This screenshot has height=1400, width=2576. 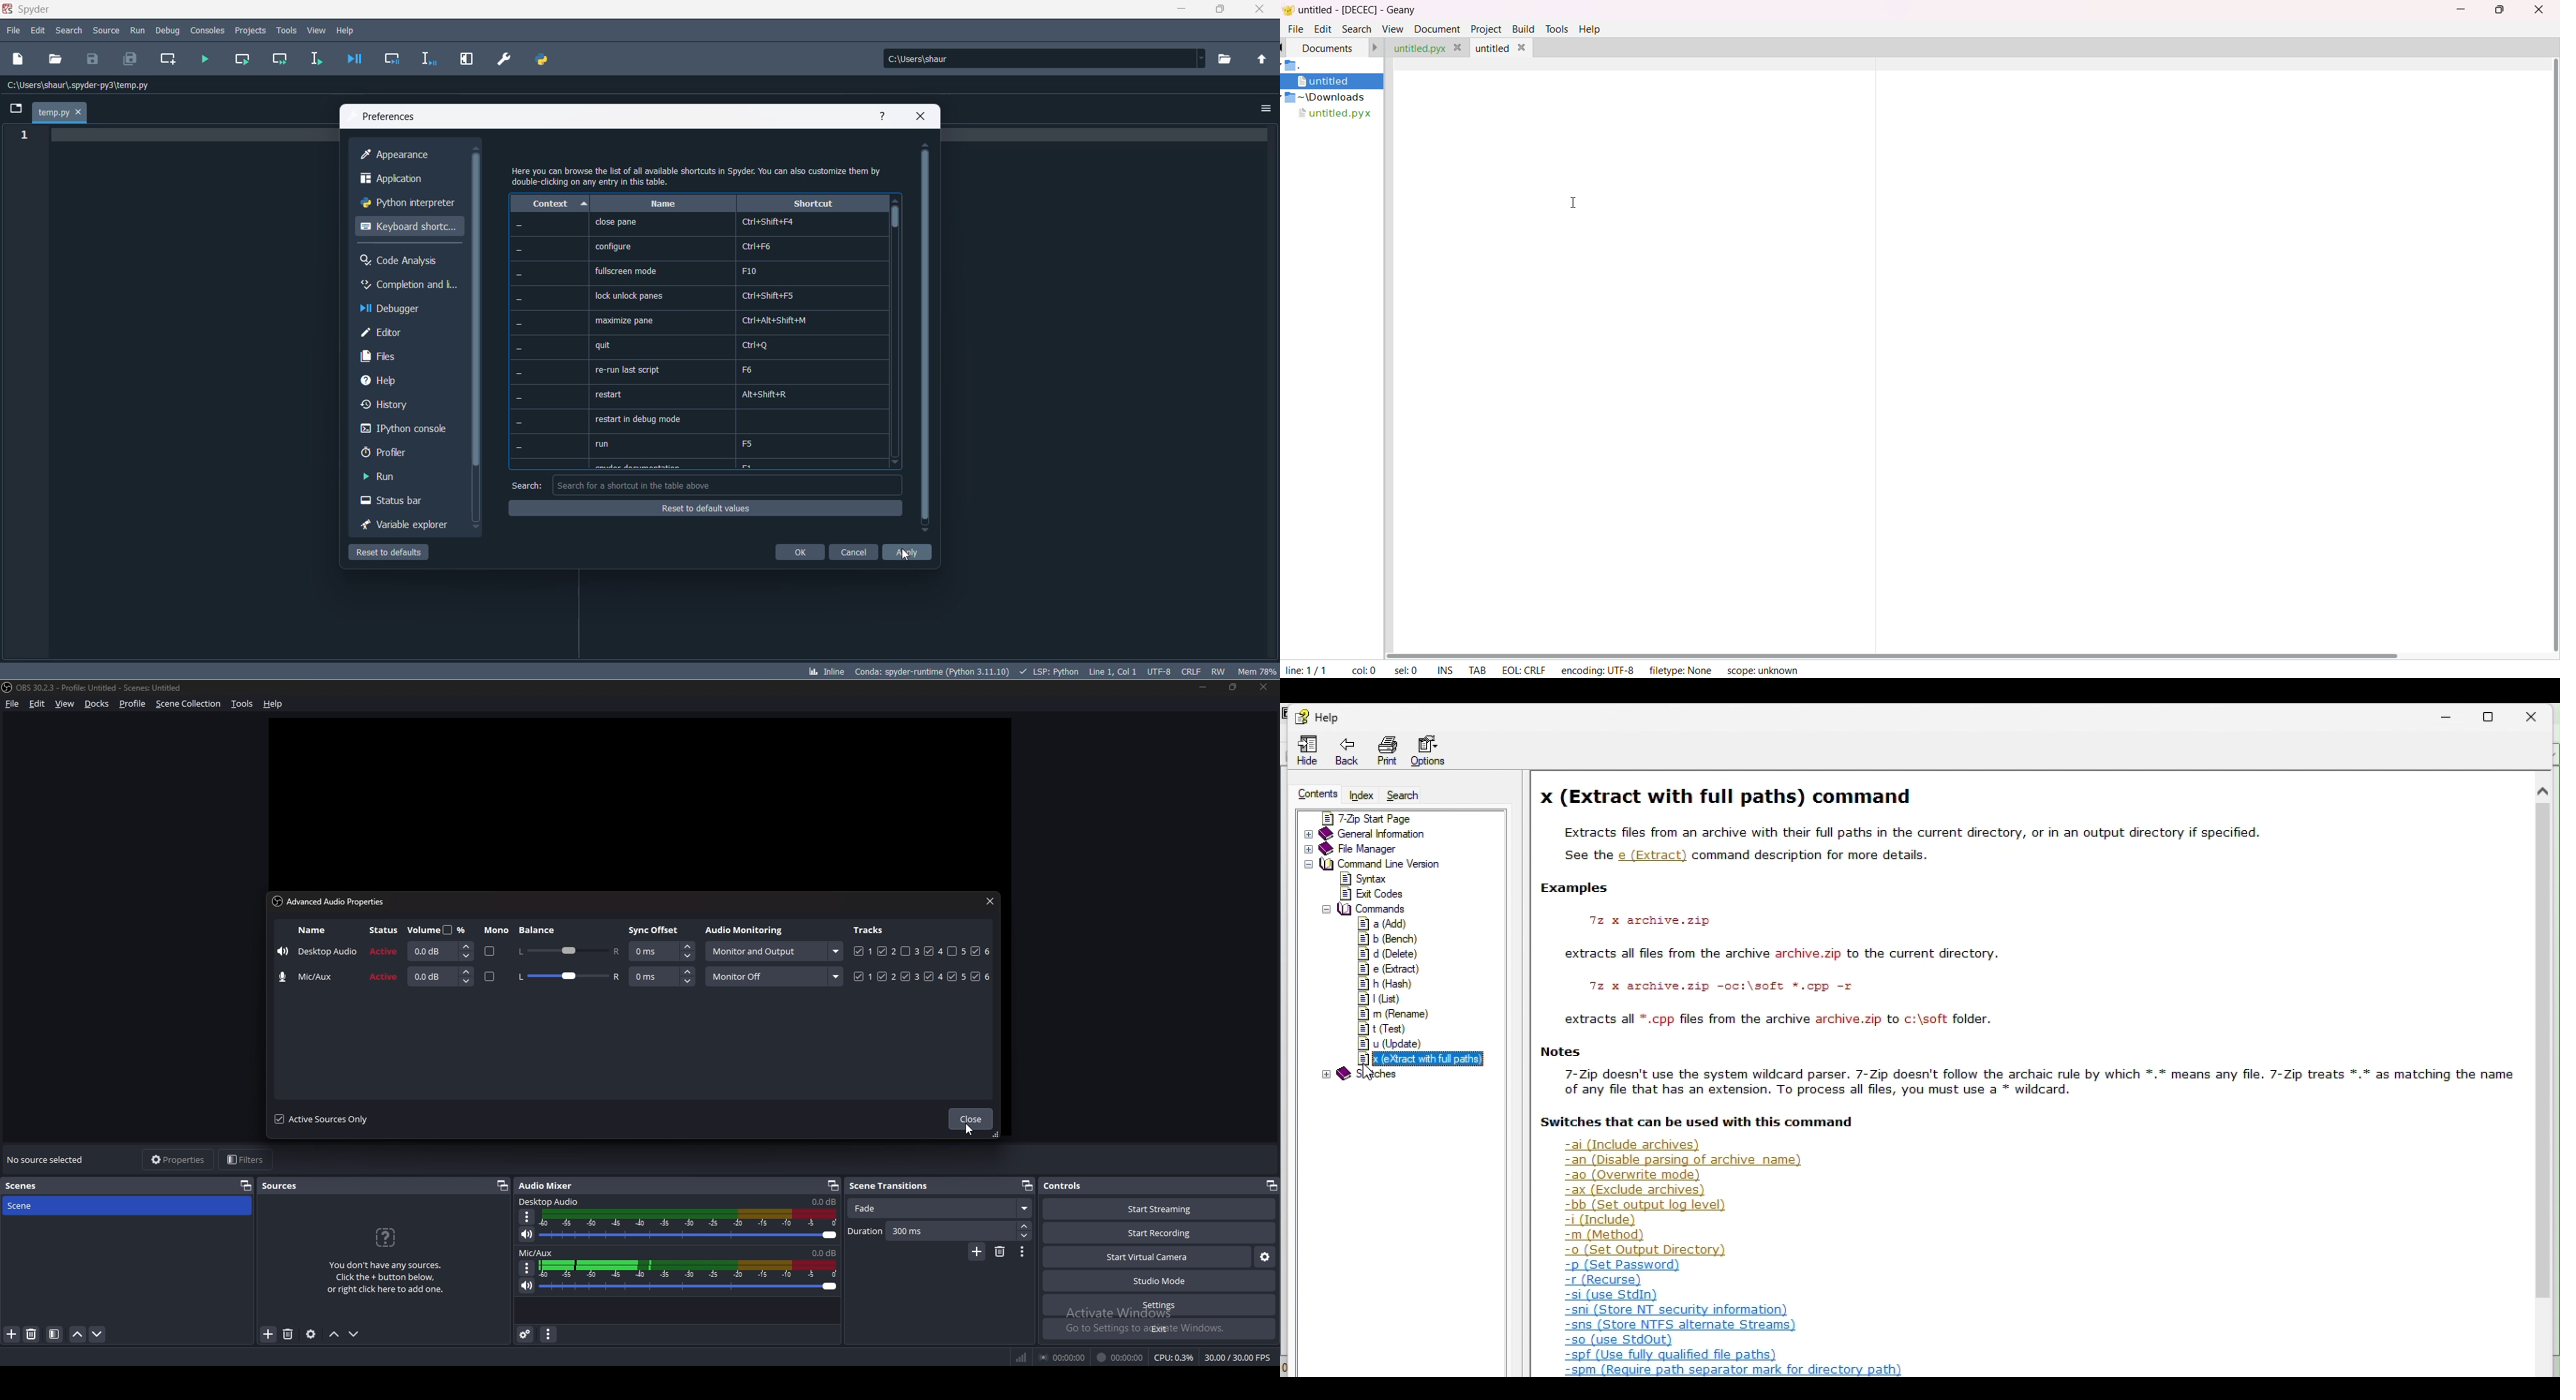 I want to click on file, so click(x=13, y=31).